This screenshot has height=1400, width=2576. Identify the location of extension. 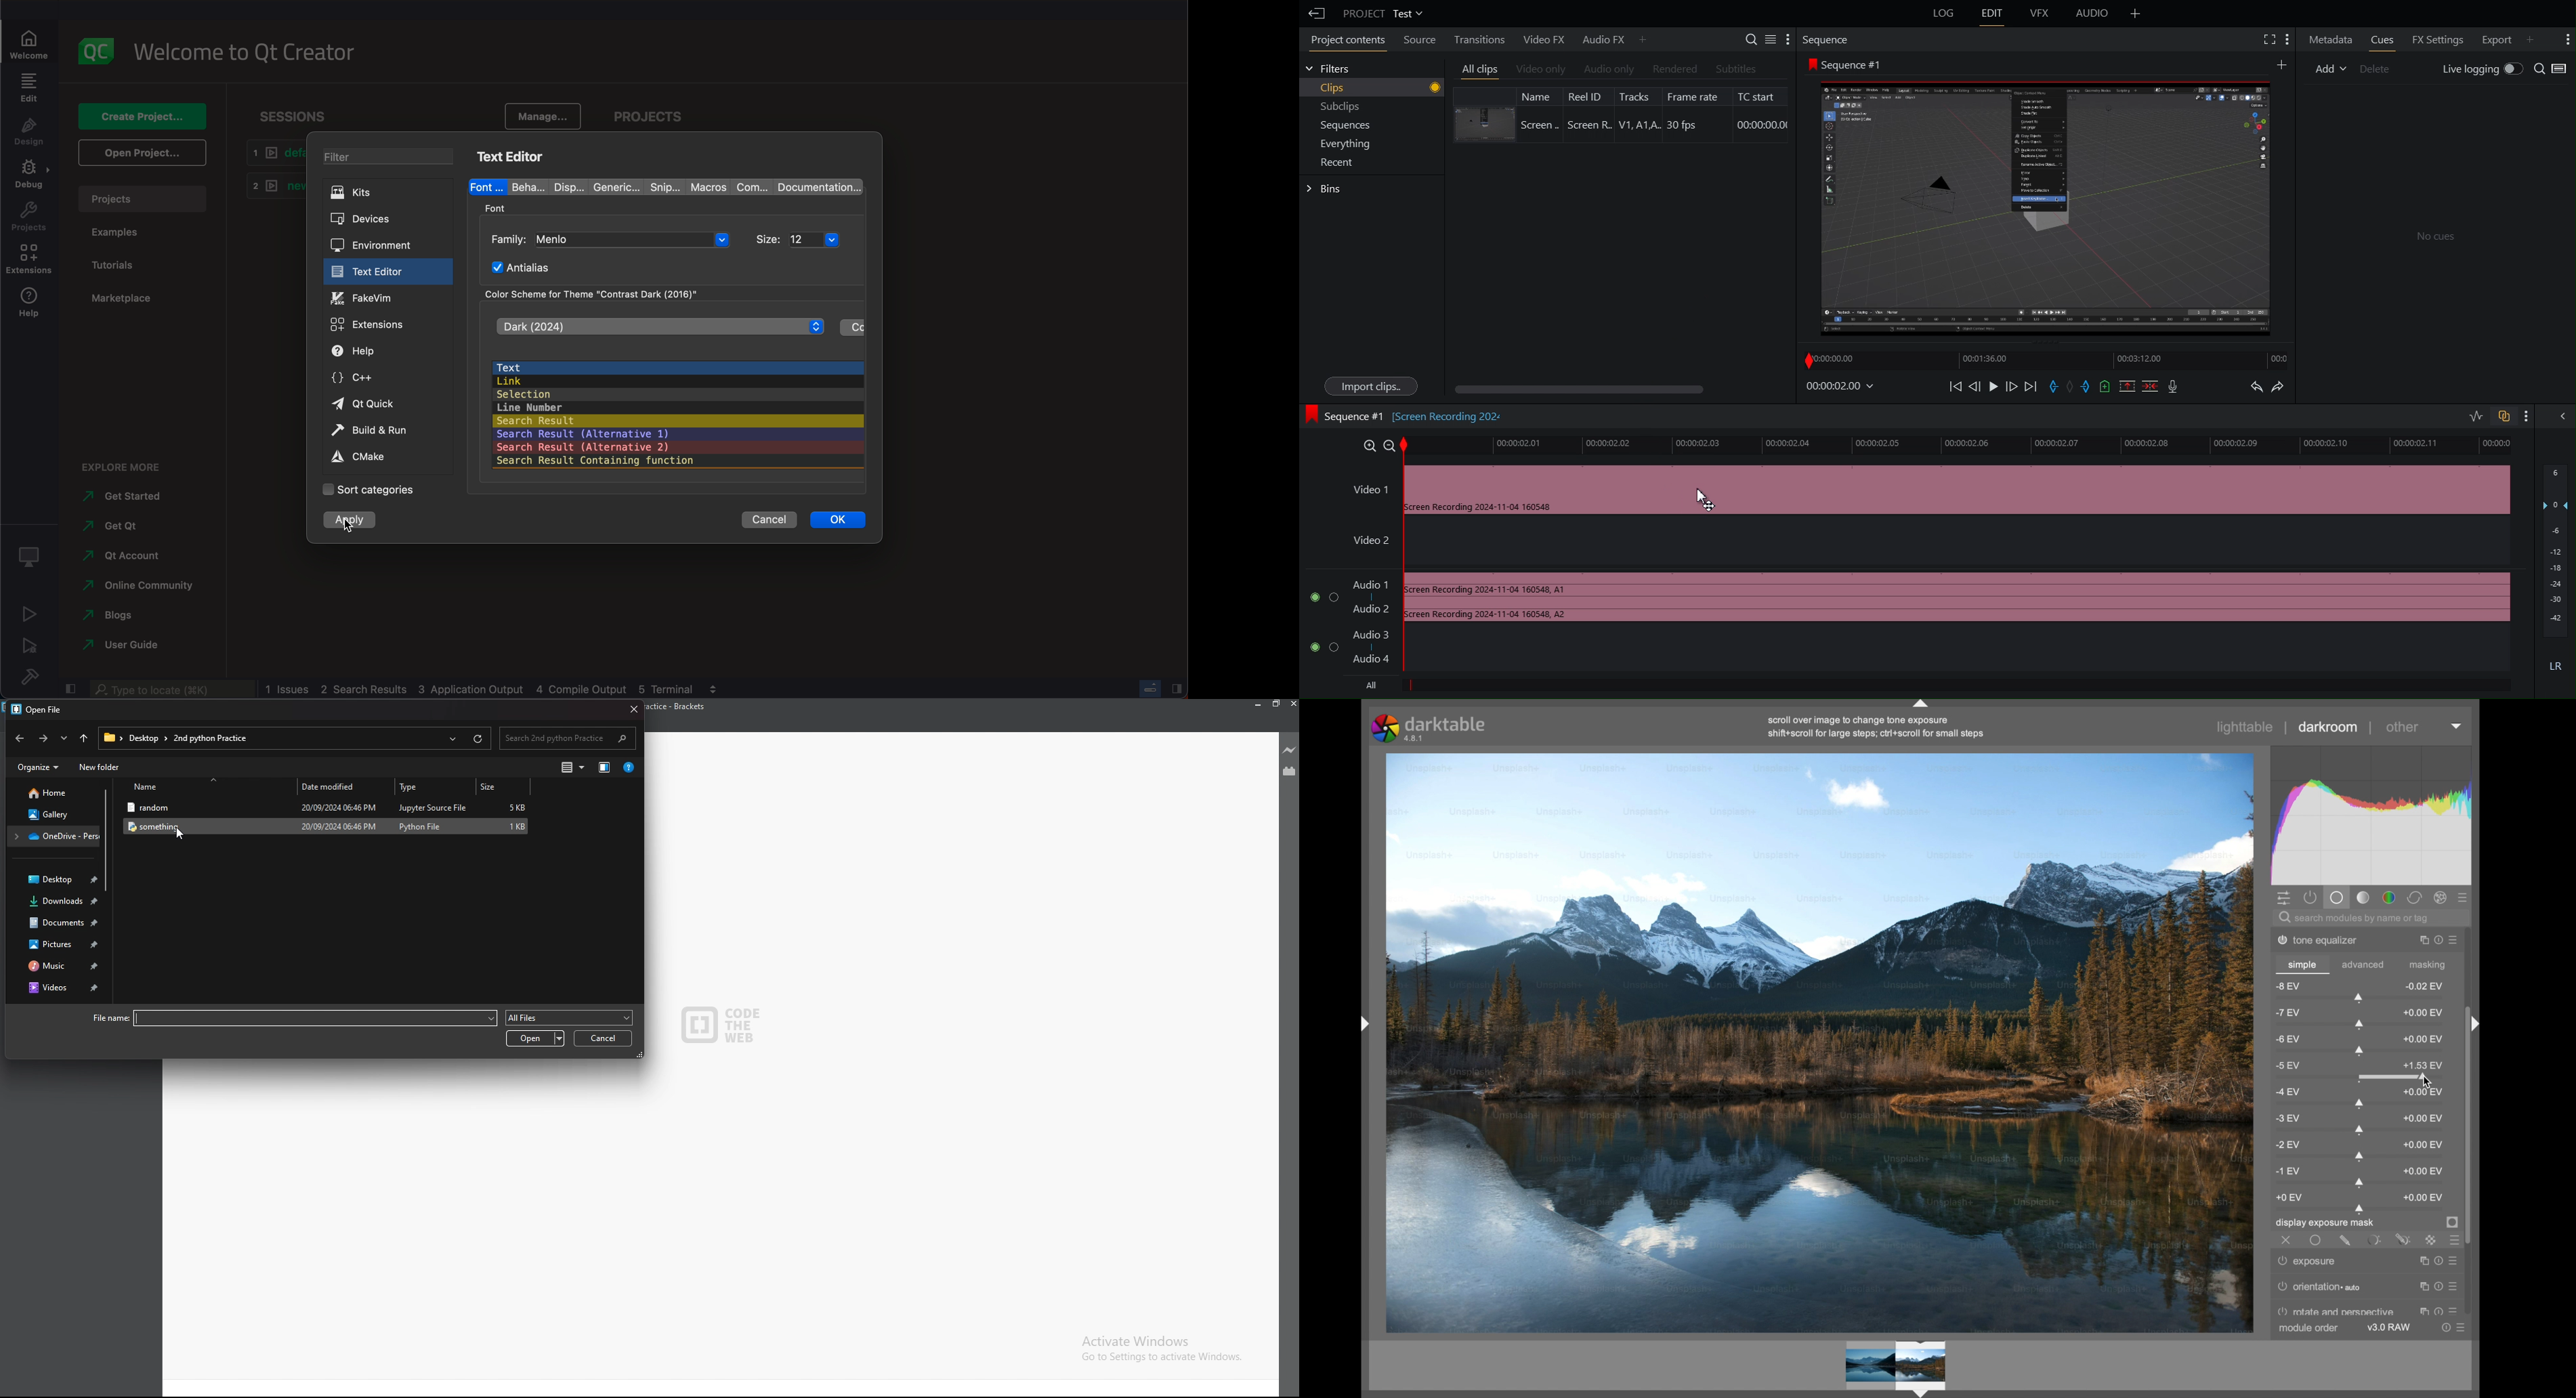
(28, 261).